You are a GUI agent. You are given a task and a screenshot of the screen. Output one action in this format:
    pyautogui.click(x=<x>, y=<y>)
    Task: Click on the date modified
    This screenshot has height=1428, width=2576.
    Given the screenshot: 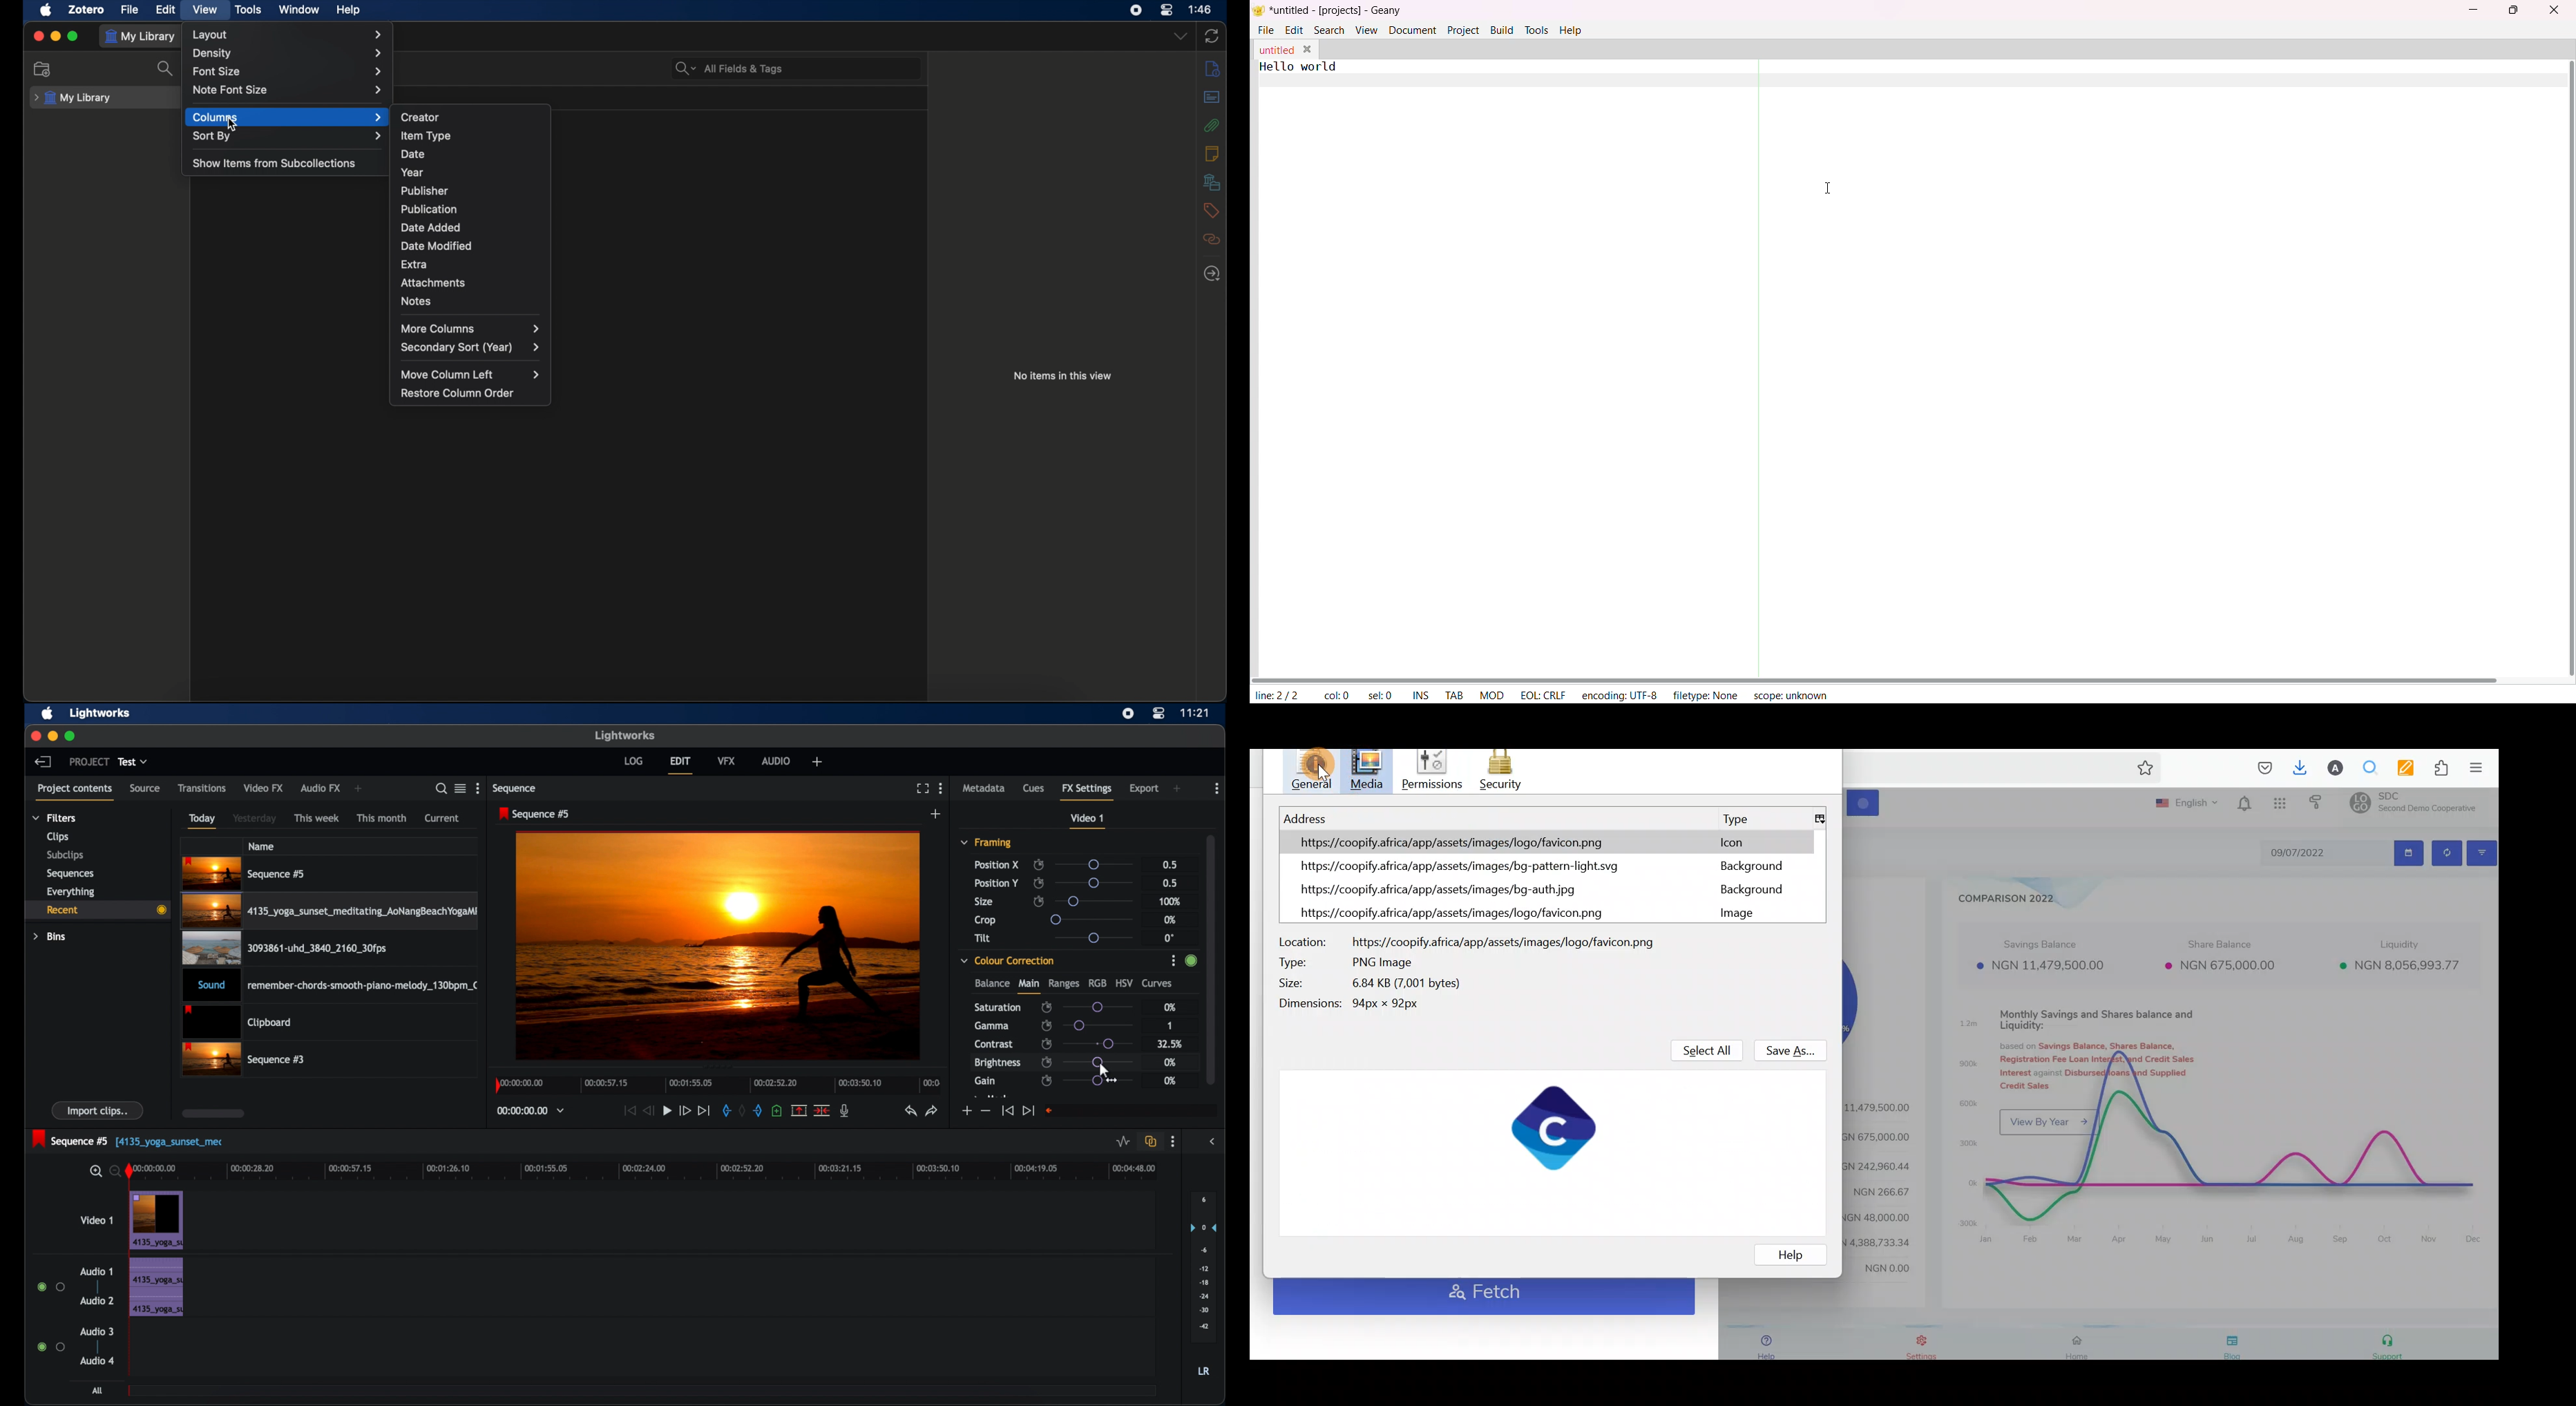 What is the action you would take?
    pyautogui.click(x=436, y=246)
    